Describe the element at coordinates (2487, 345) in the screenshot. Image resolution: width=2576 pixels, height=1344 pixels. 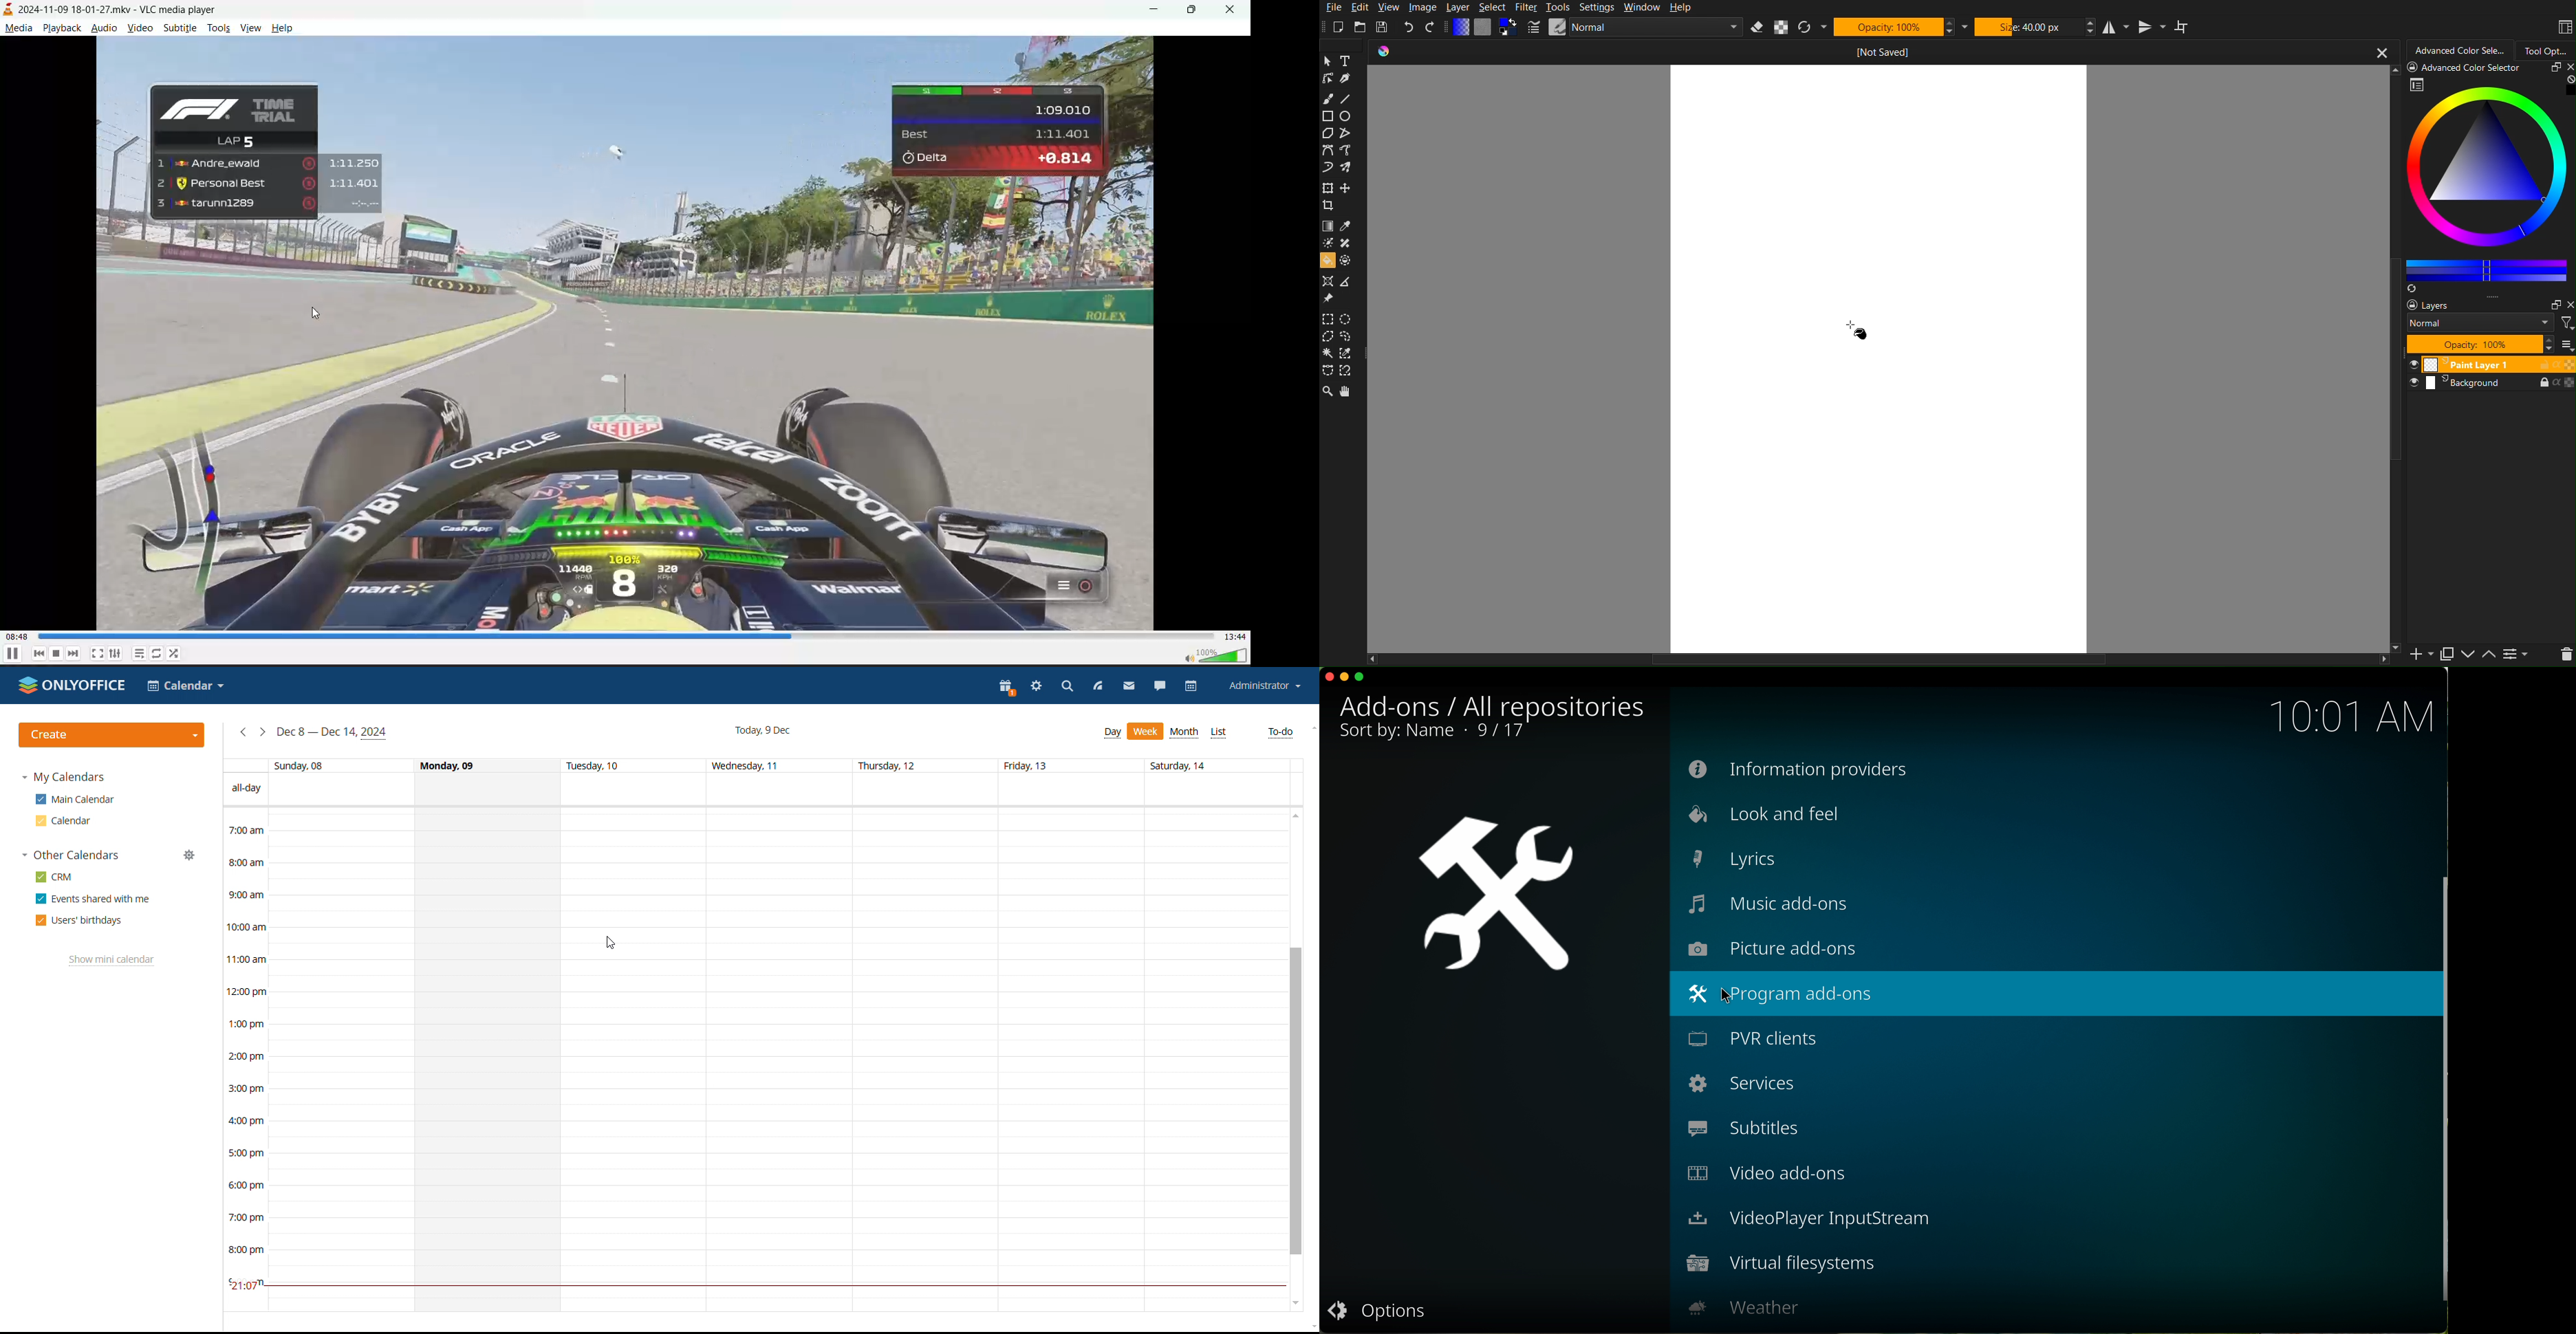
I see `opacity 100%` at that location.